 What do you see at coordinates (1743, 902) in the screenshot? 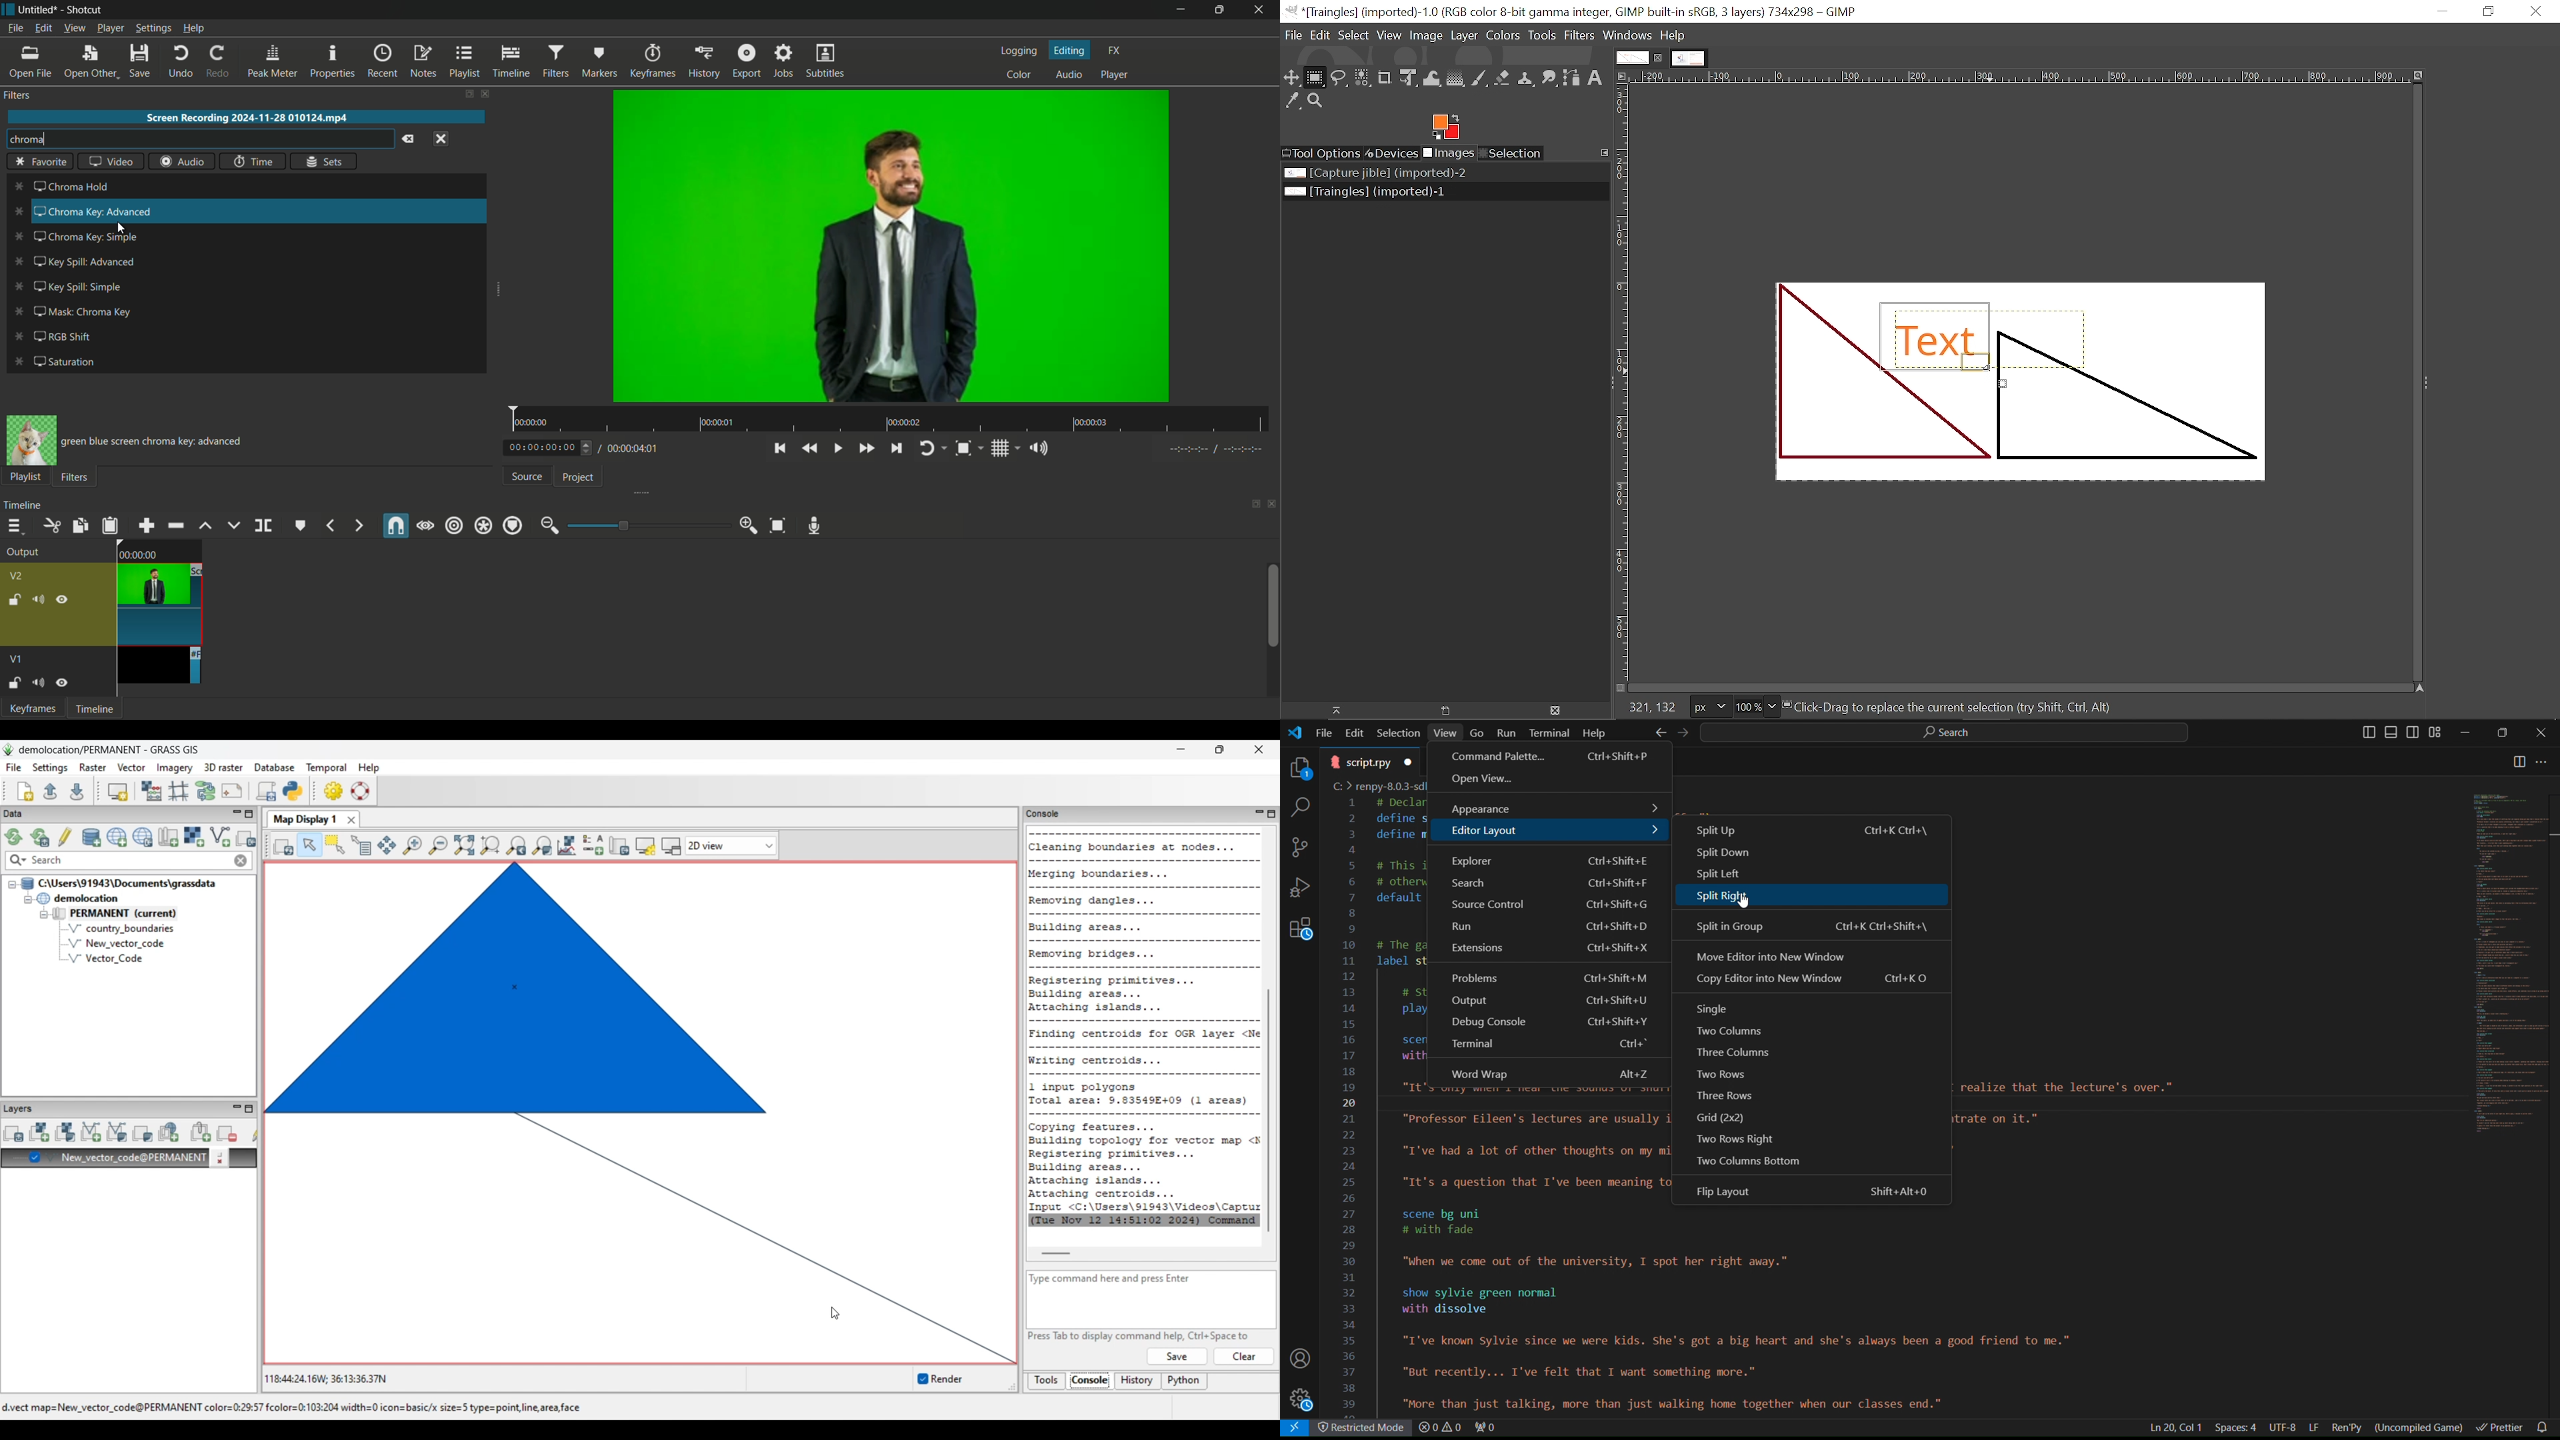
I see `cursor` at bounding box center [1743, 902].